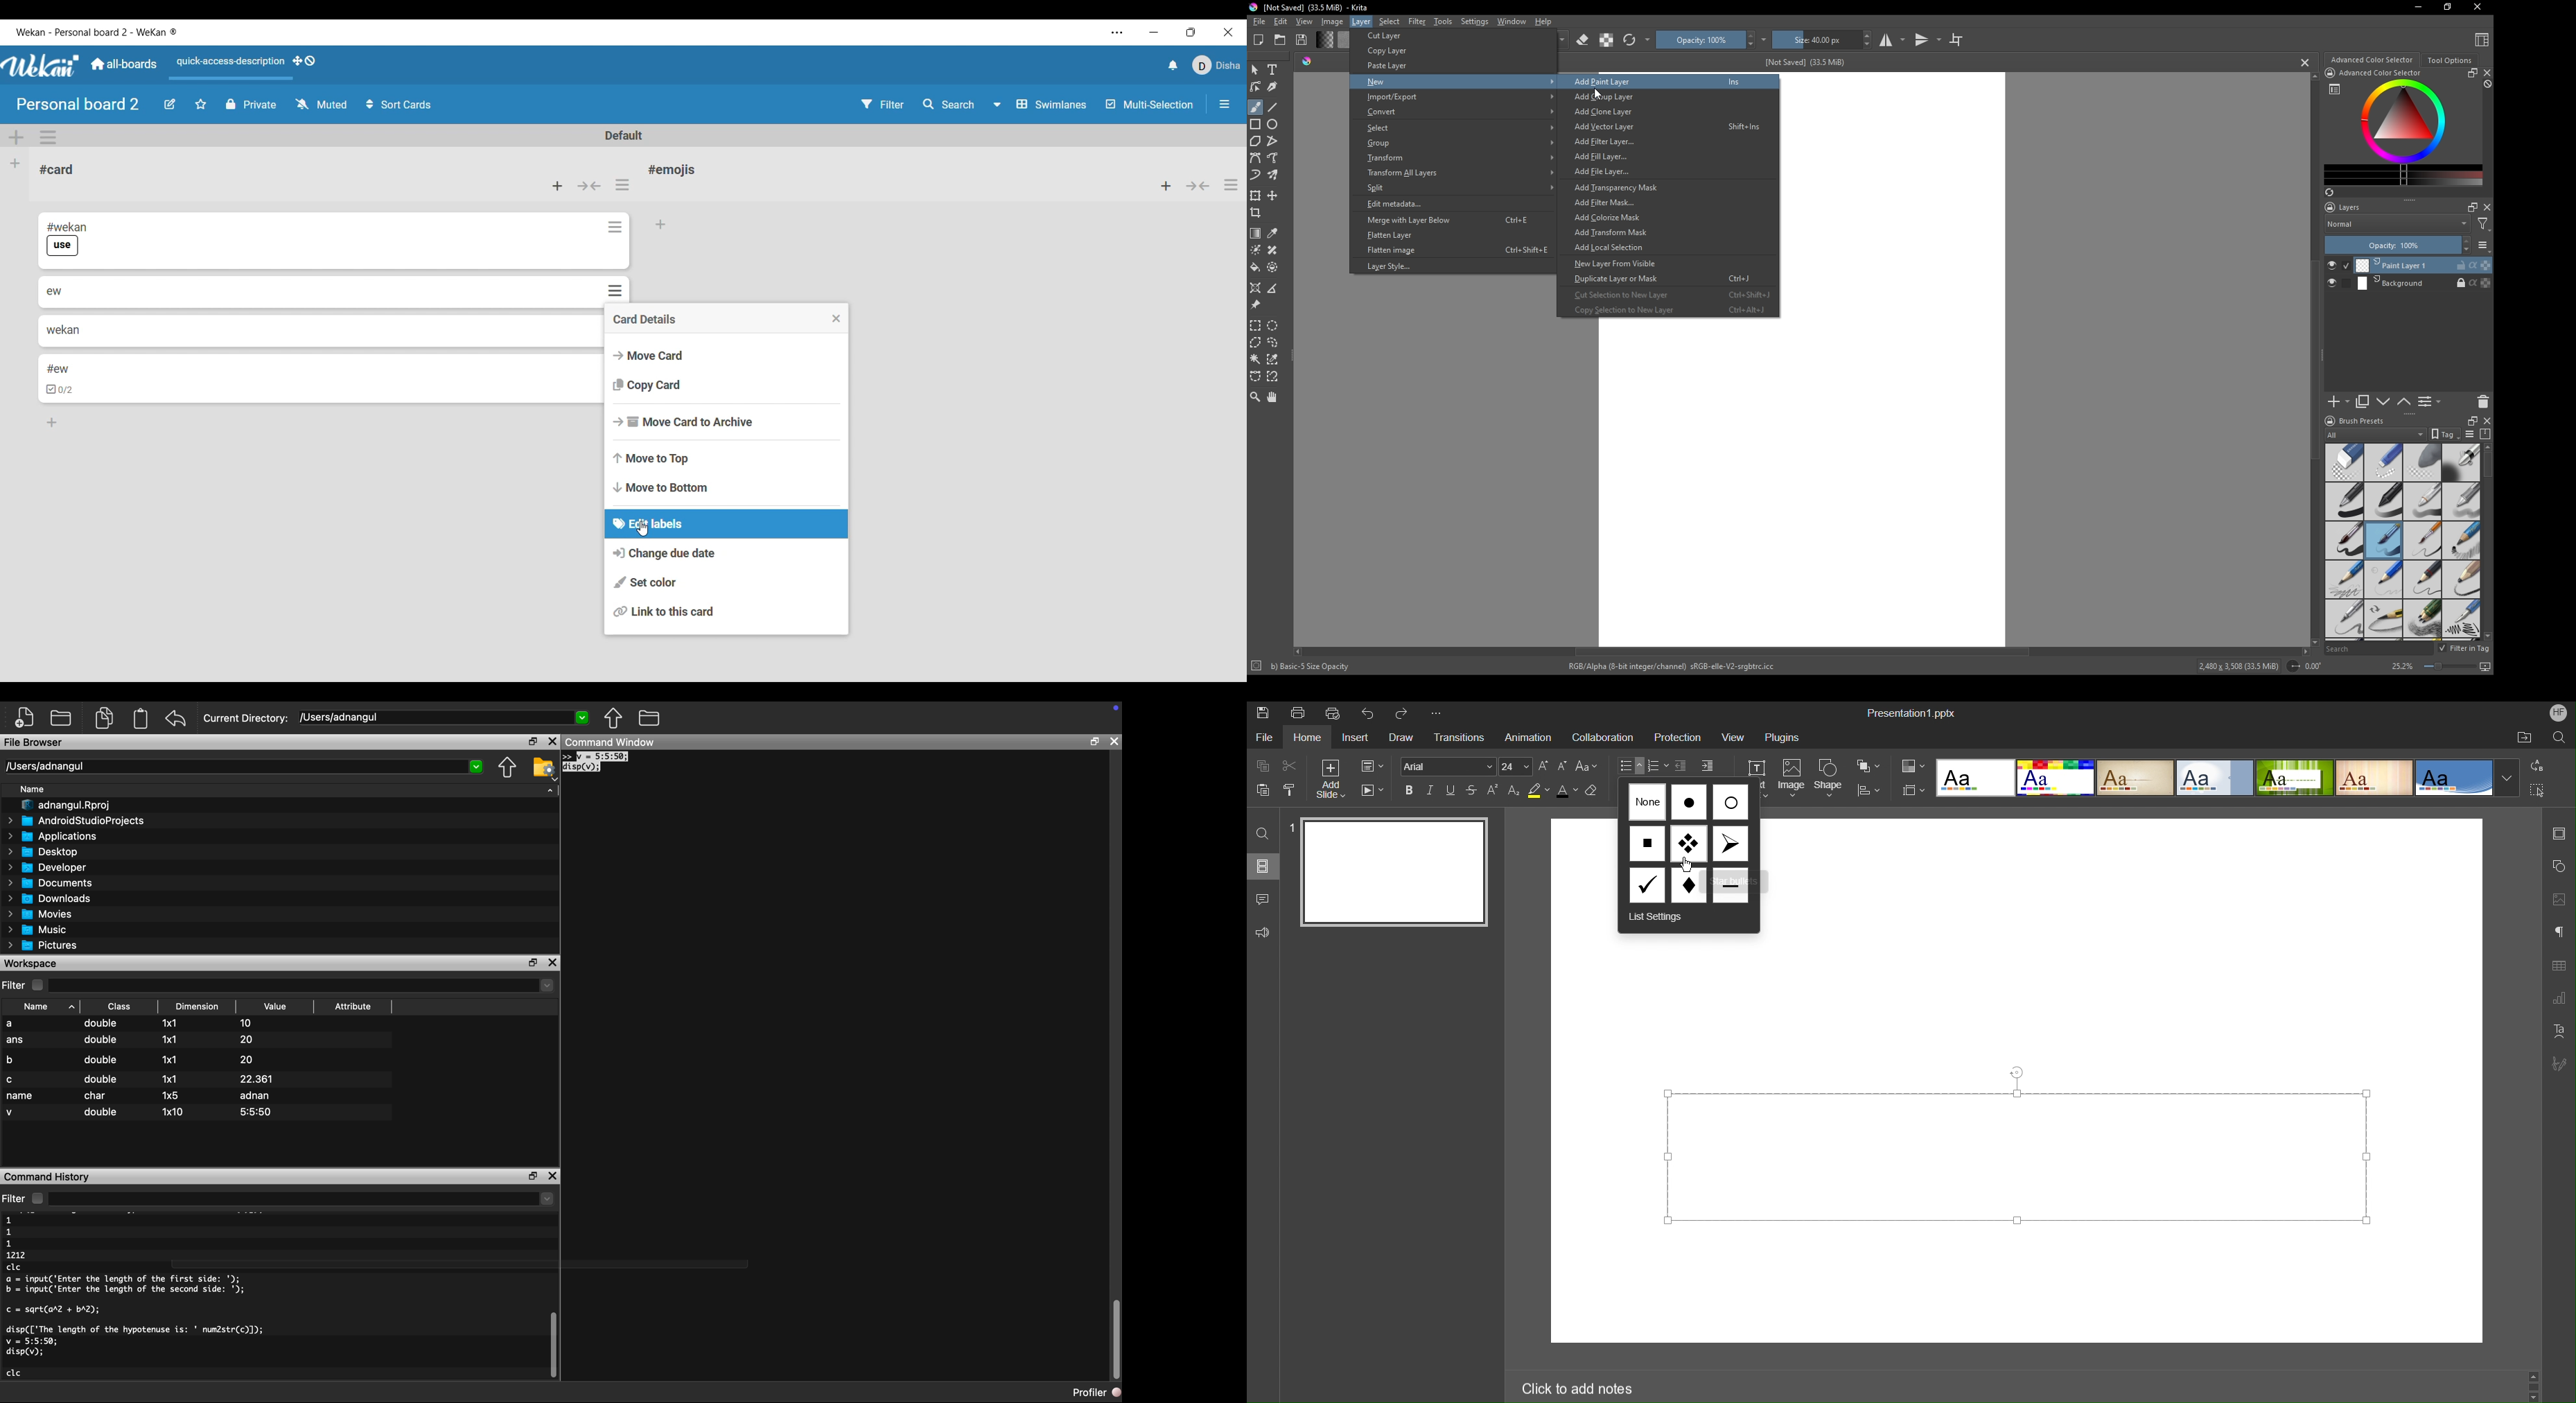  I want to click on Flatten image, so click(1458, 250).